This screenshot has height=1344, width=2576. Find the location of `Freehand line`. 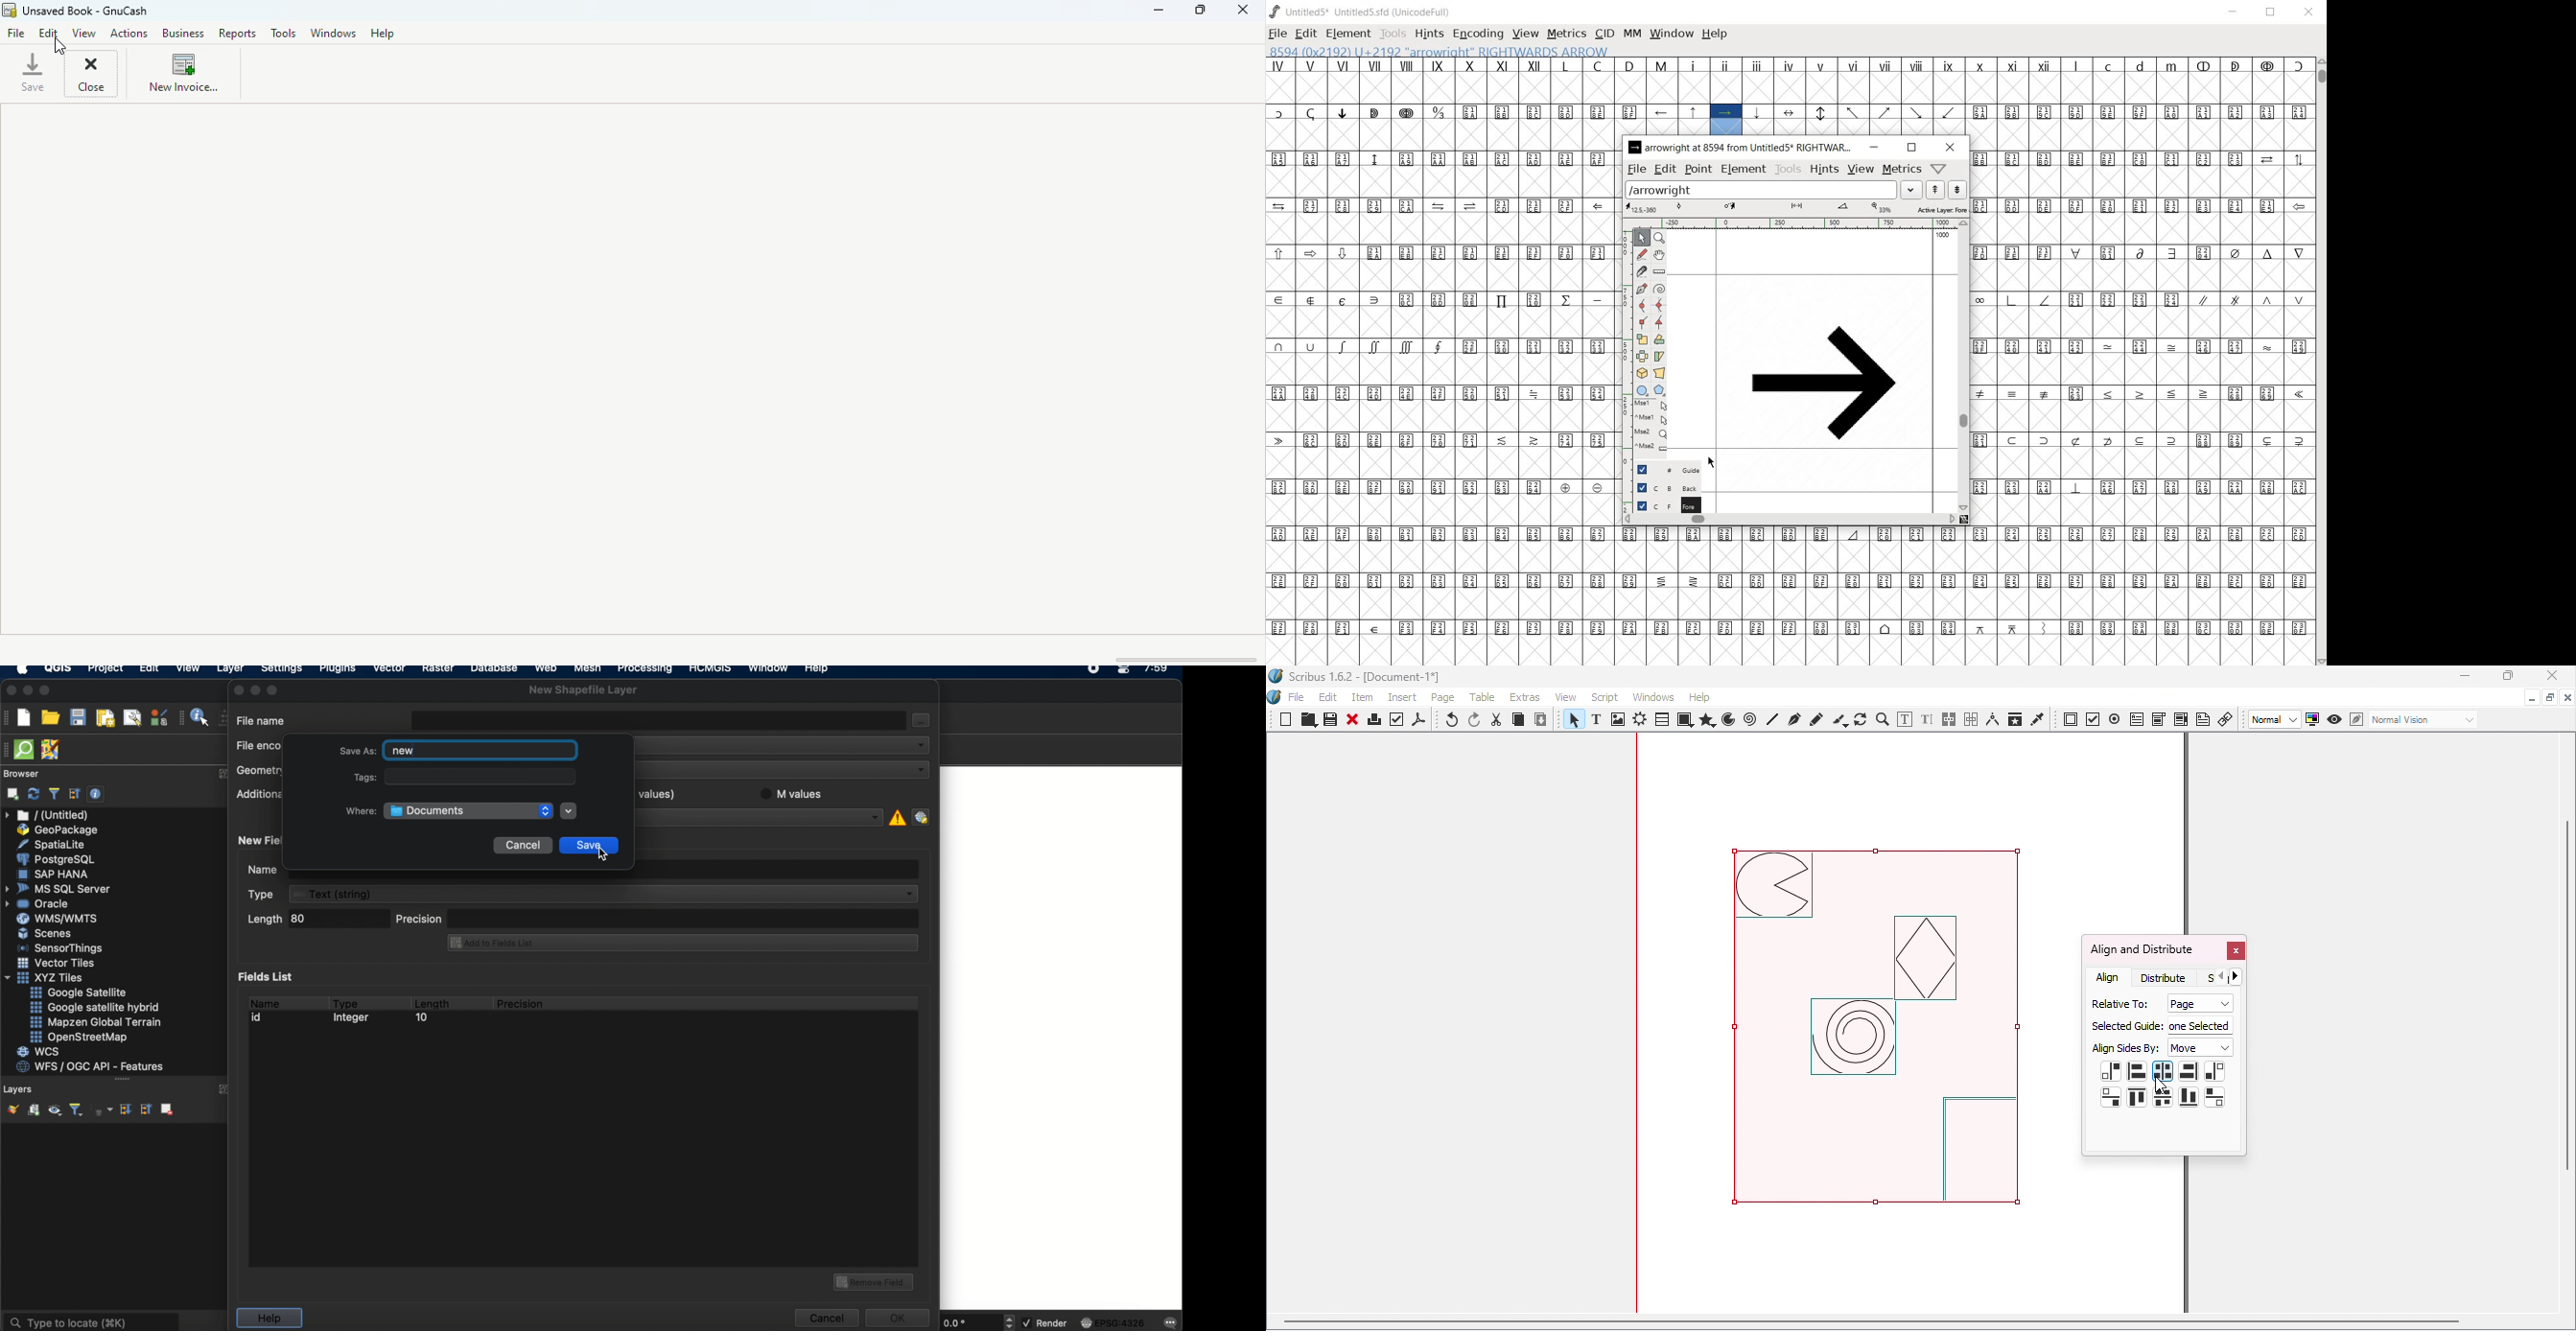

Freehand line is located at coordinates (1817, 719).